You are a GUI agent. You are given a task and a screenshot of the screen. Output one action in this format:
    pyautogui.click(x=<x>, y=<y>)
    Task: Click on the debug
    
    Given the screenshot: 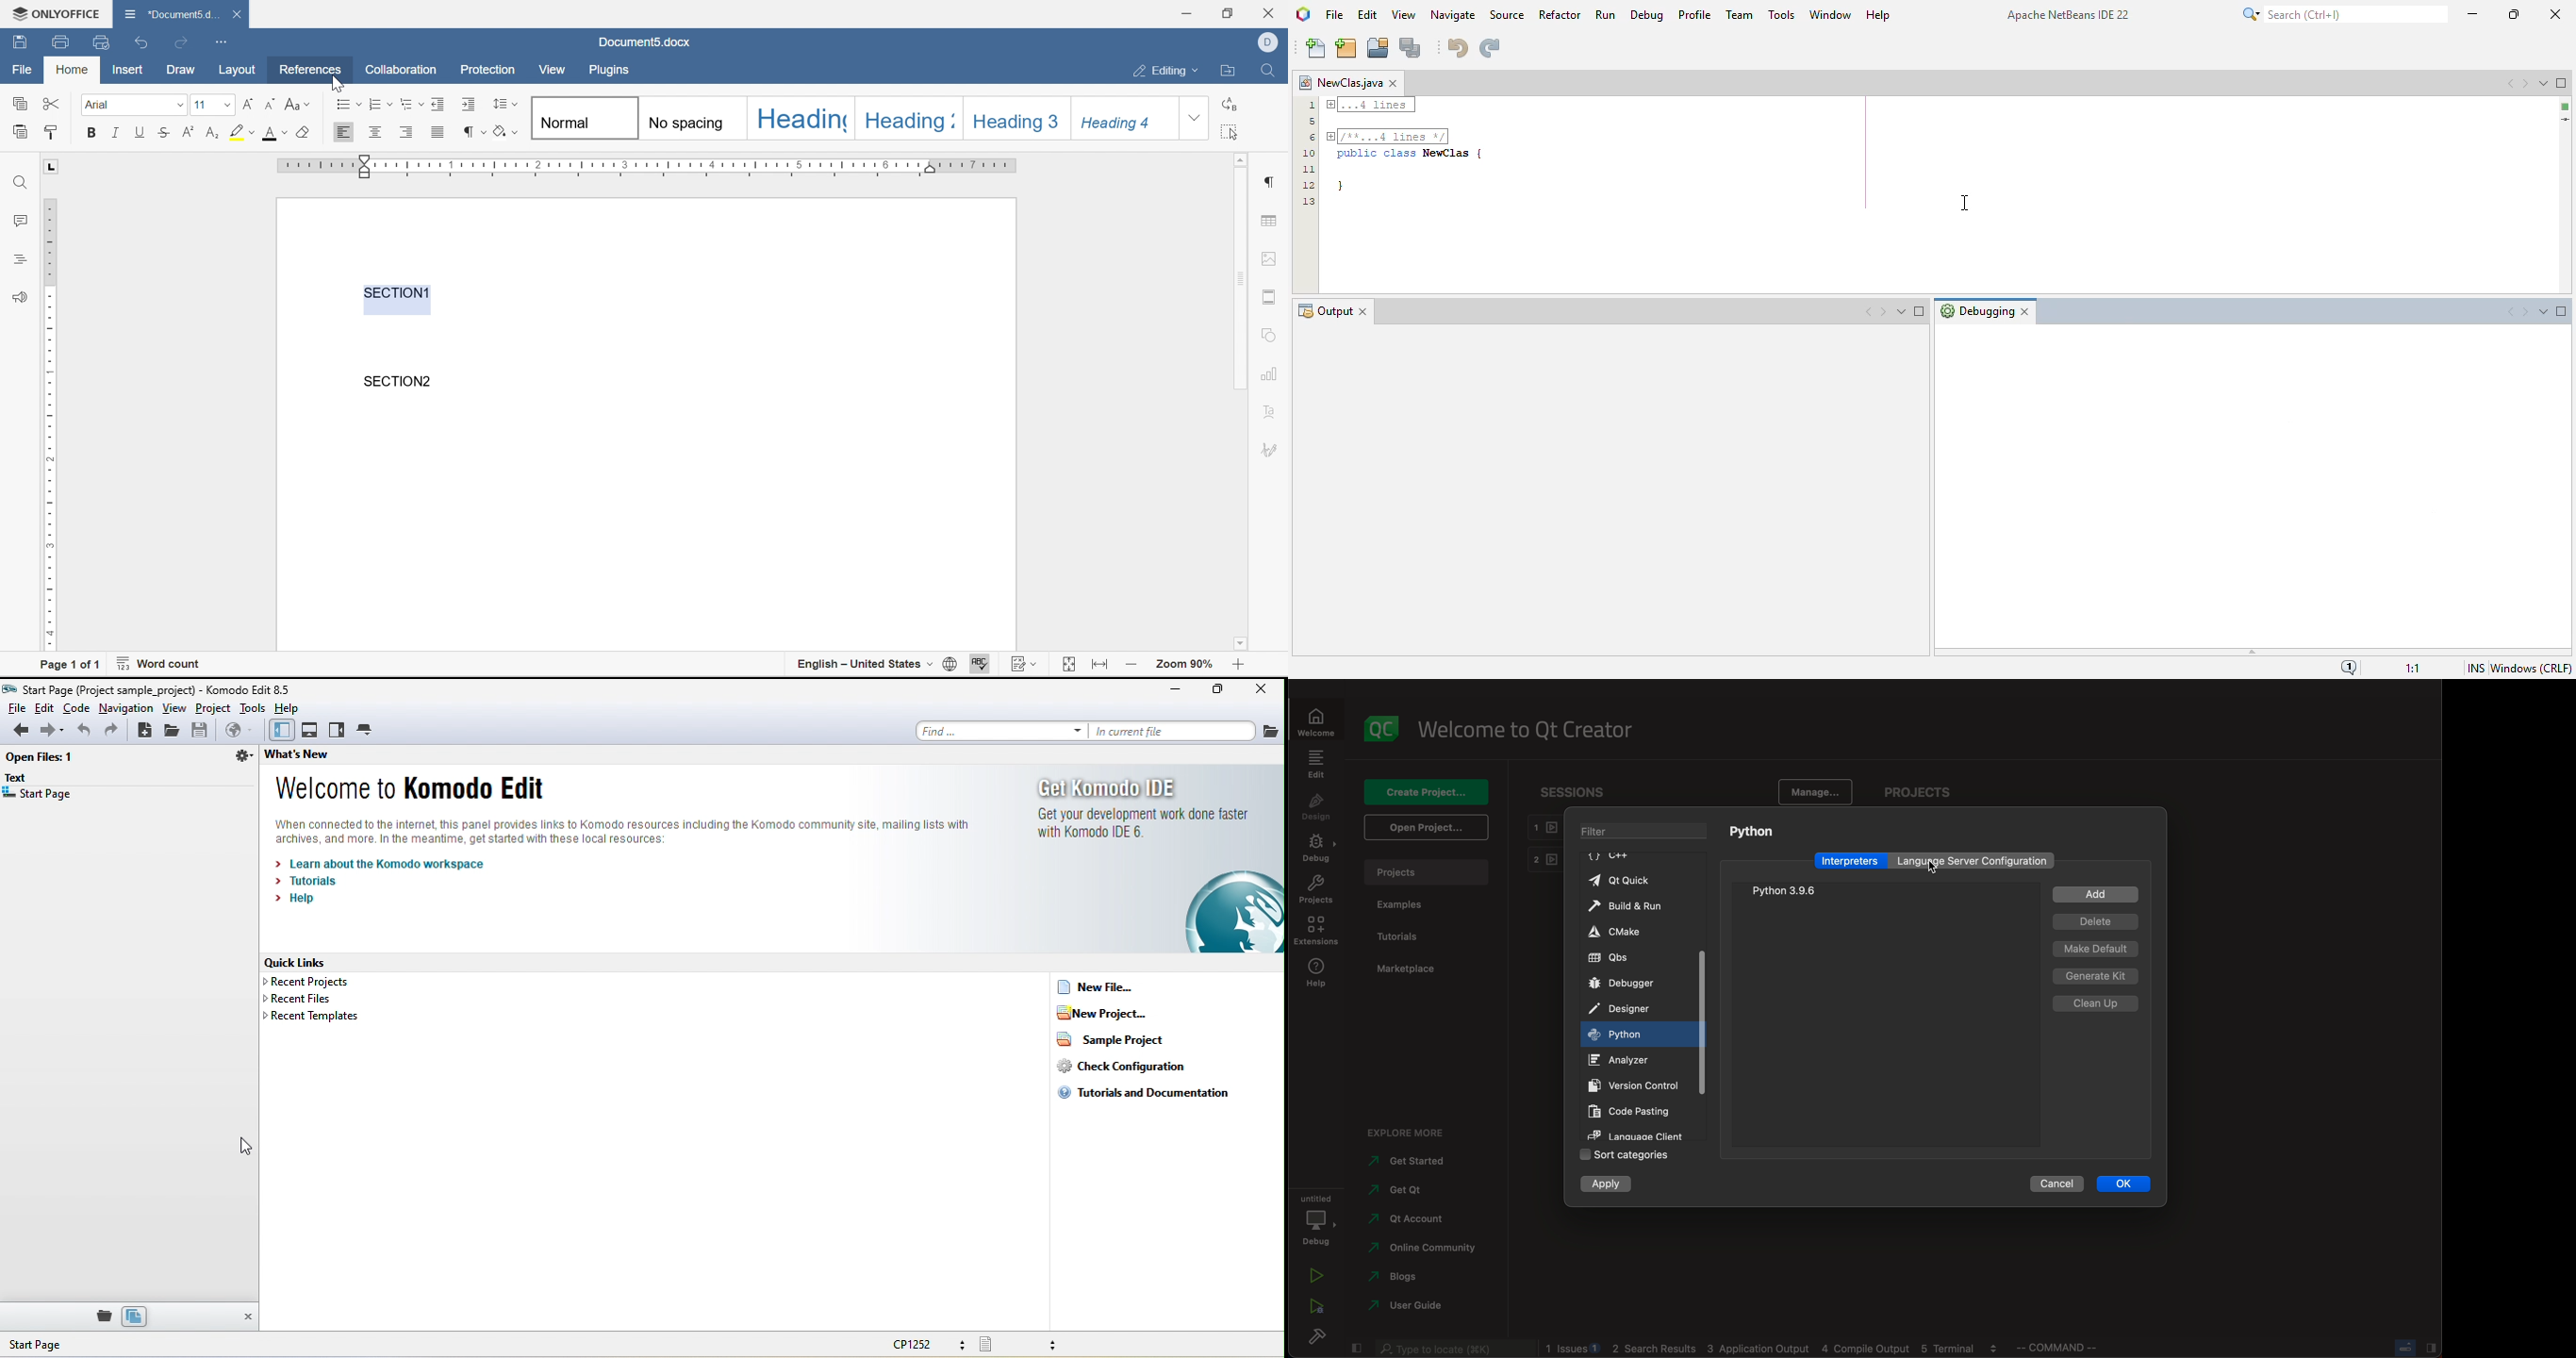 What is the action you would take?
    pyautogui.click(x=1319, y=1220)
    